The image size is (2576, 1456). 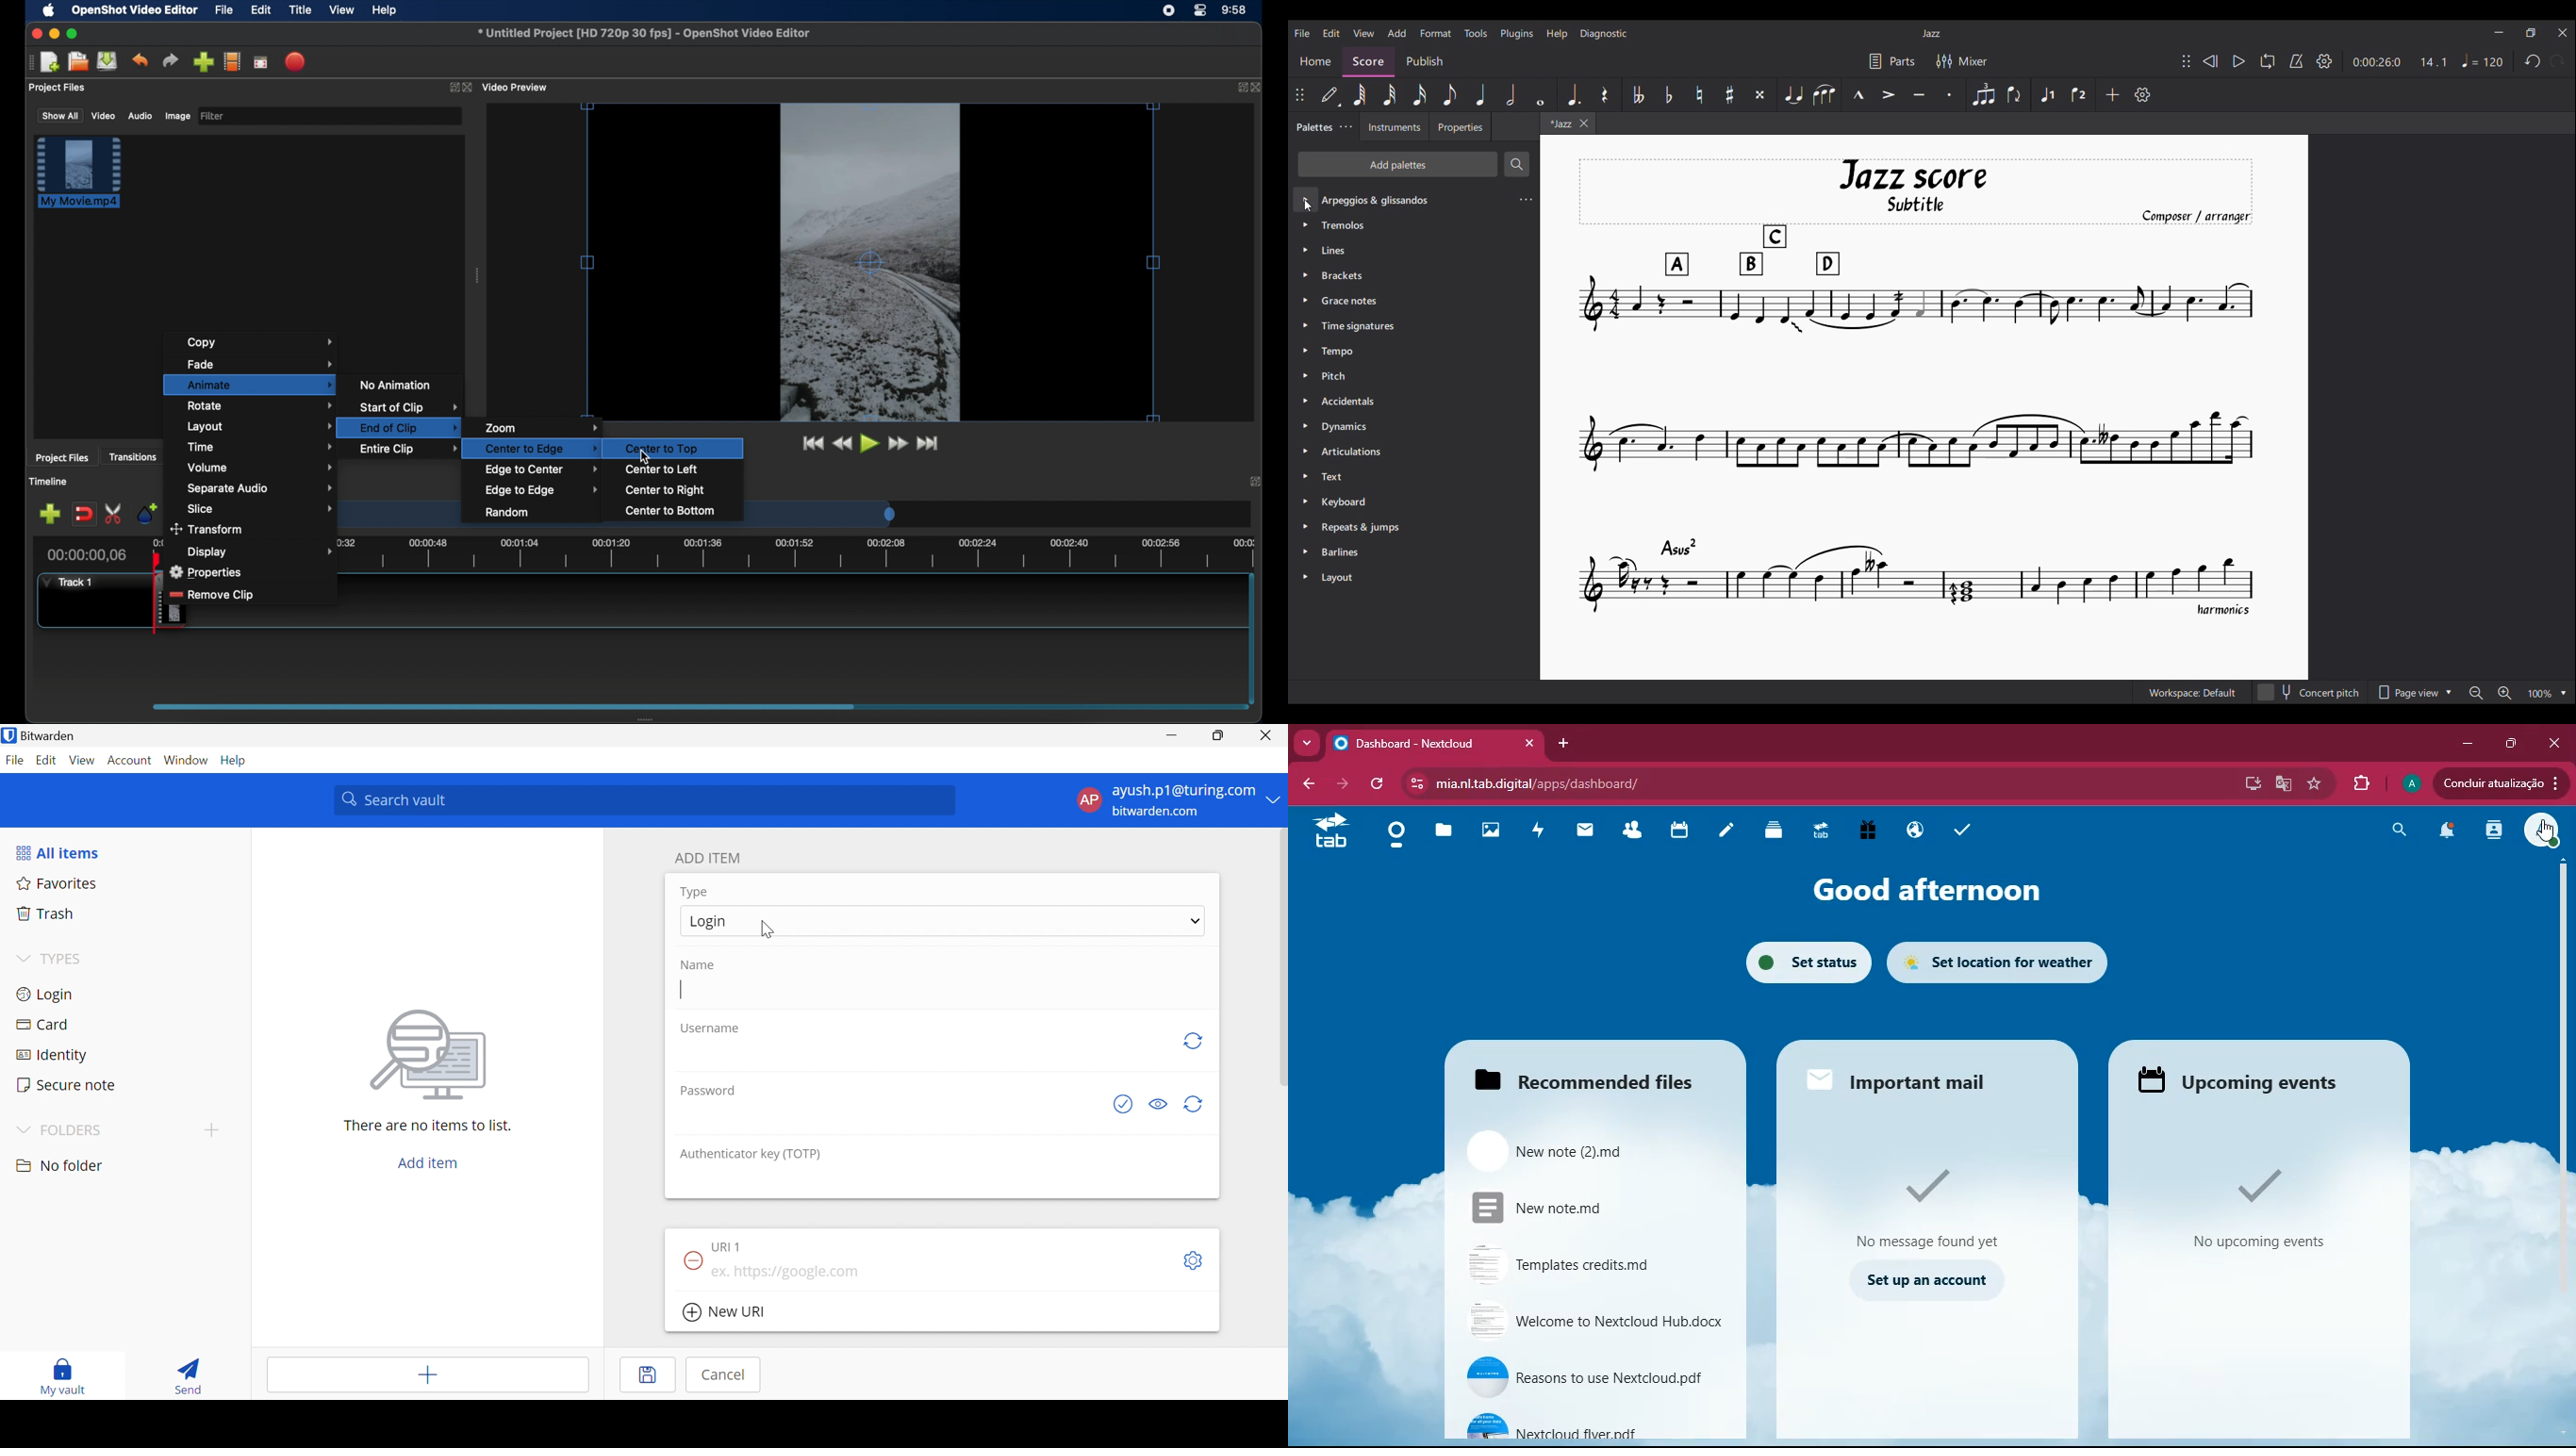 I want to click on ADDITEM, so click(x=711, y=858).